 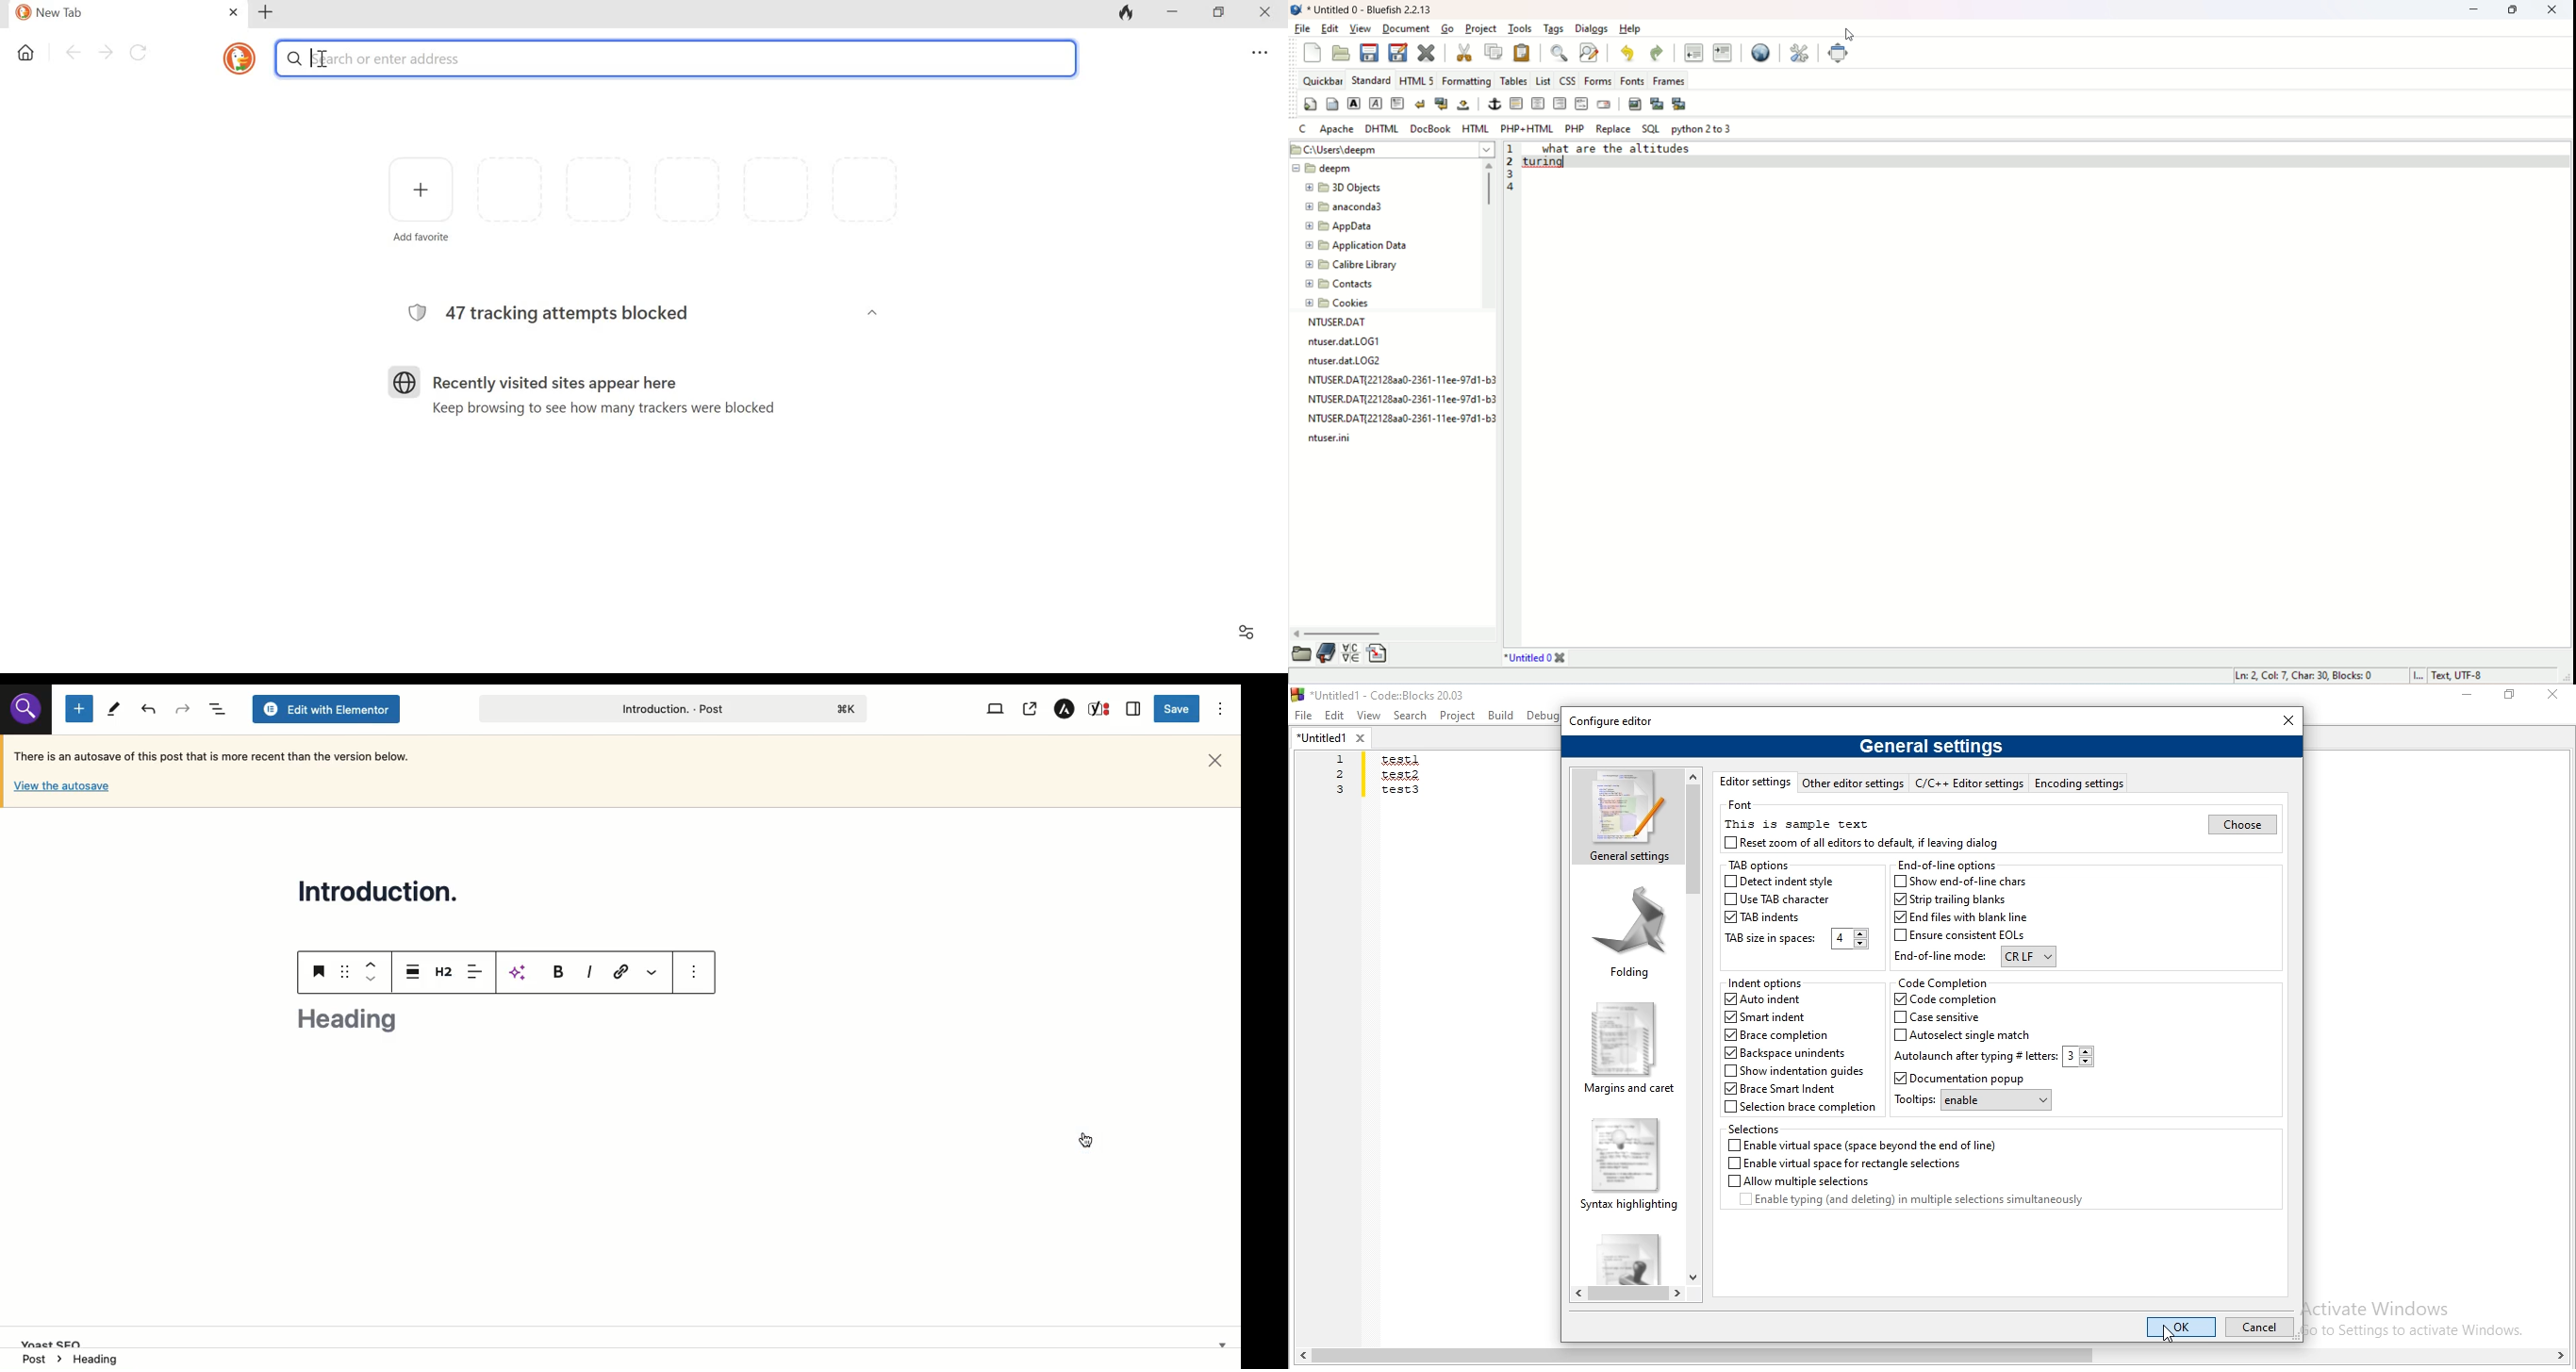 What do you see at coordinates (1651, 130) in the screenshot?
I see `SQL` at bounding box center [1651, 130].